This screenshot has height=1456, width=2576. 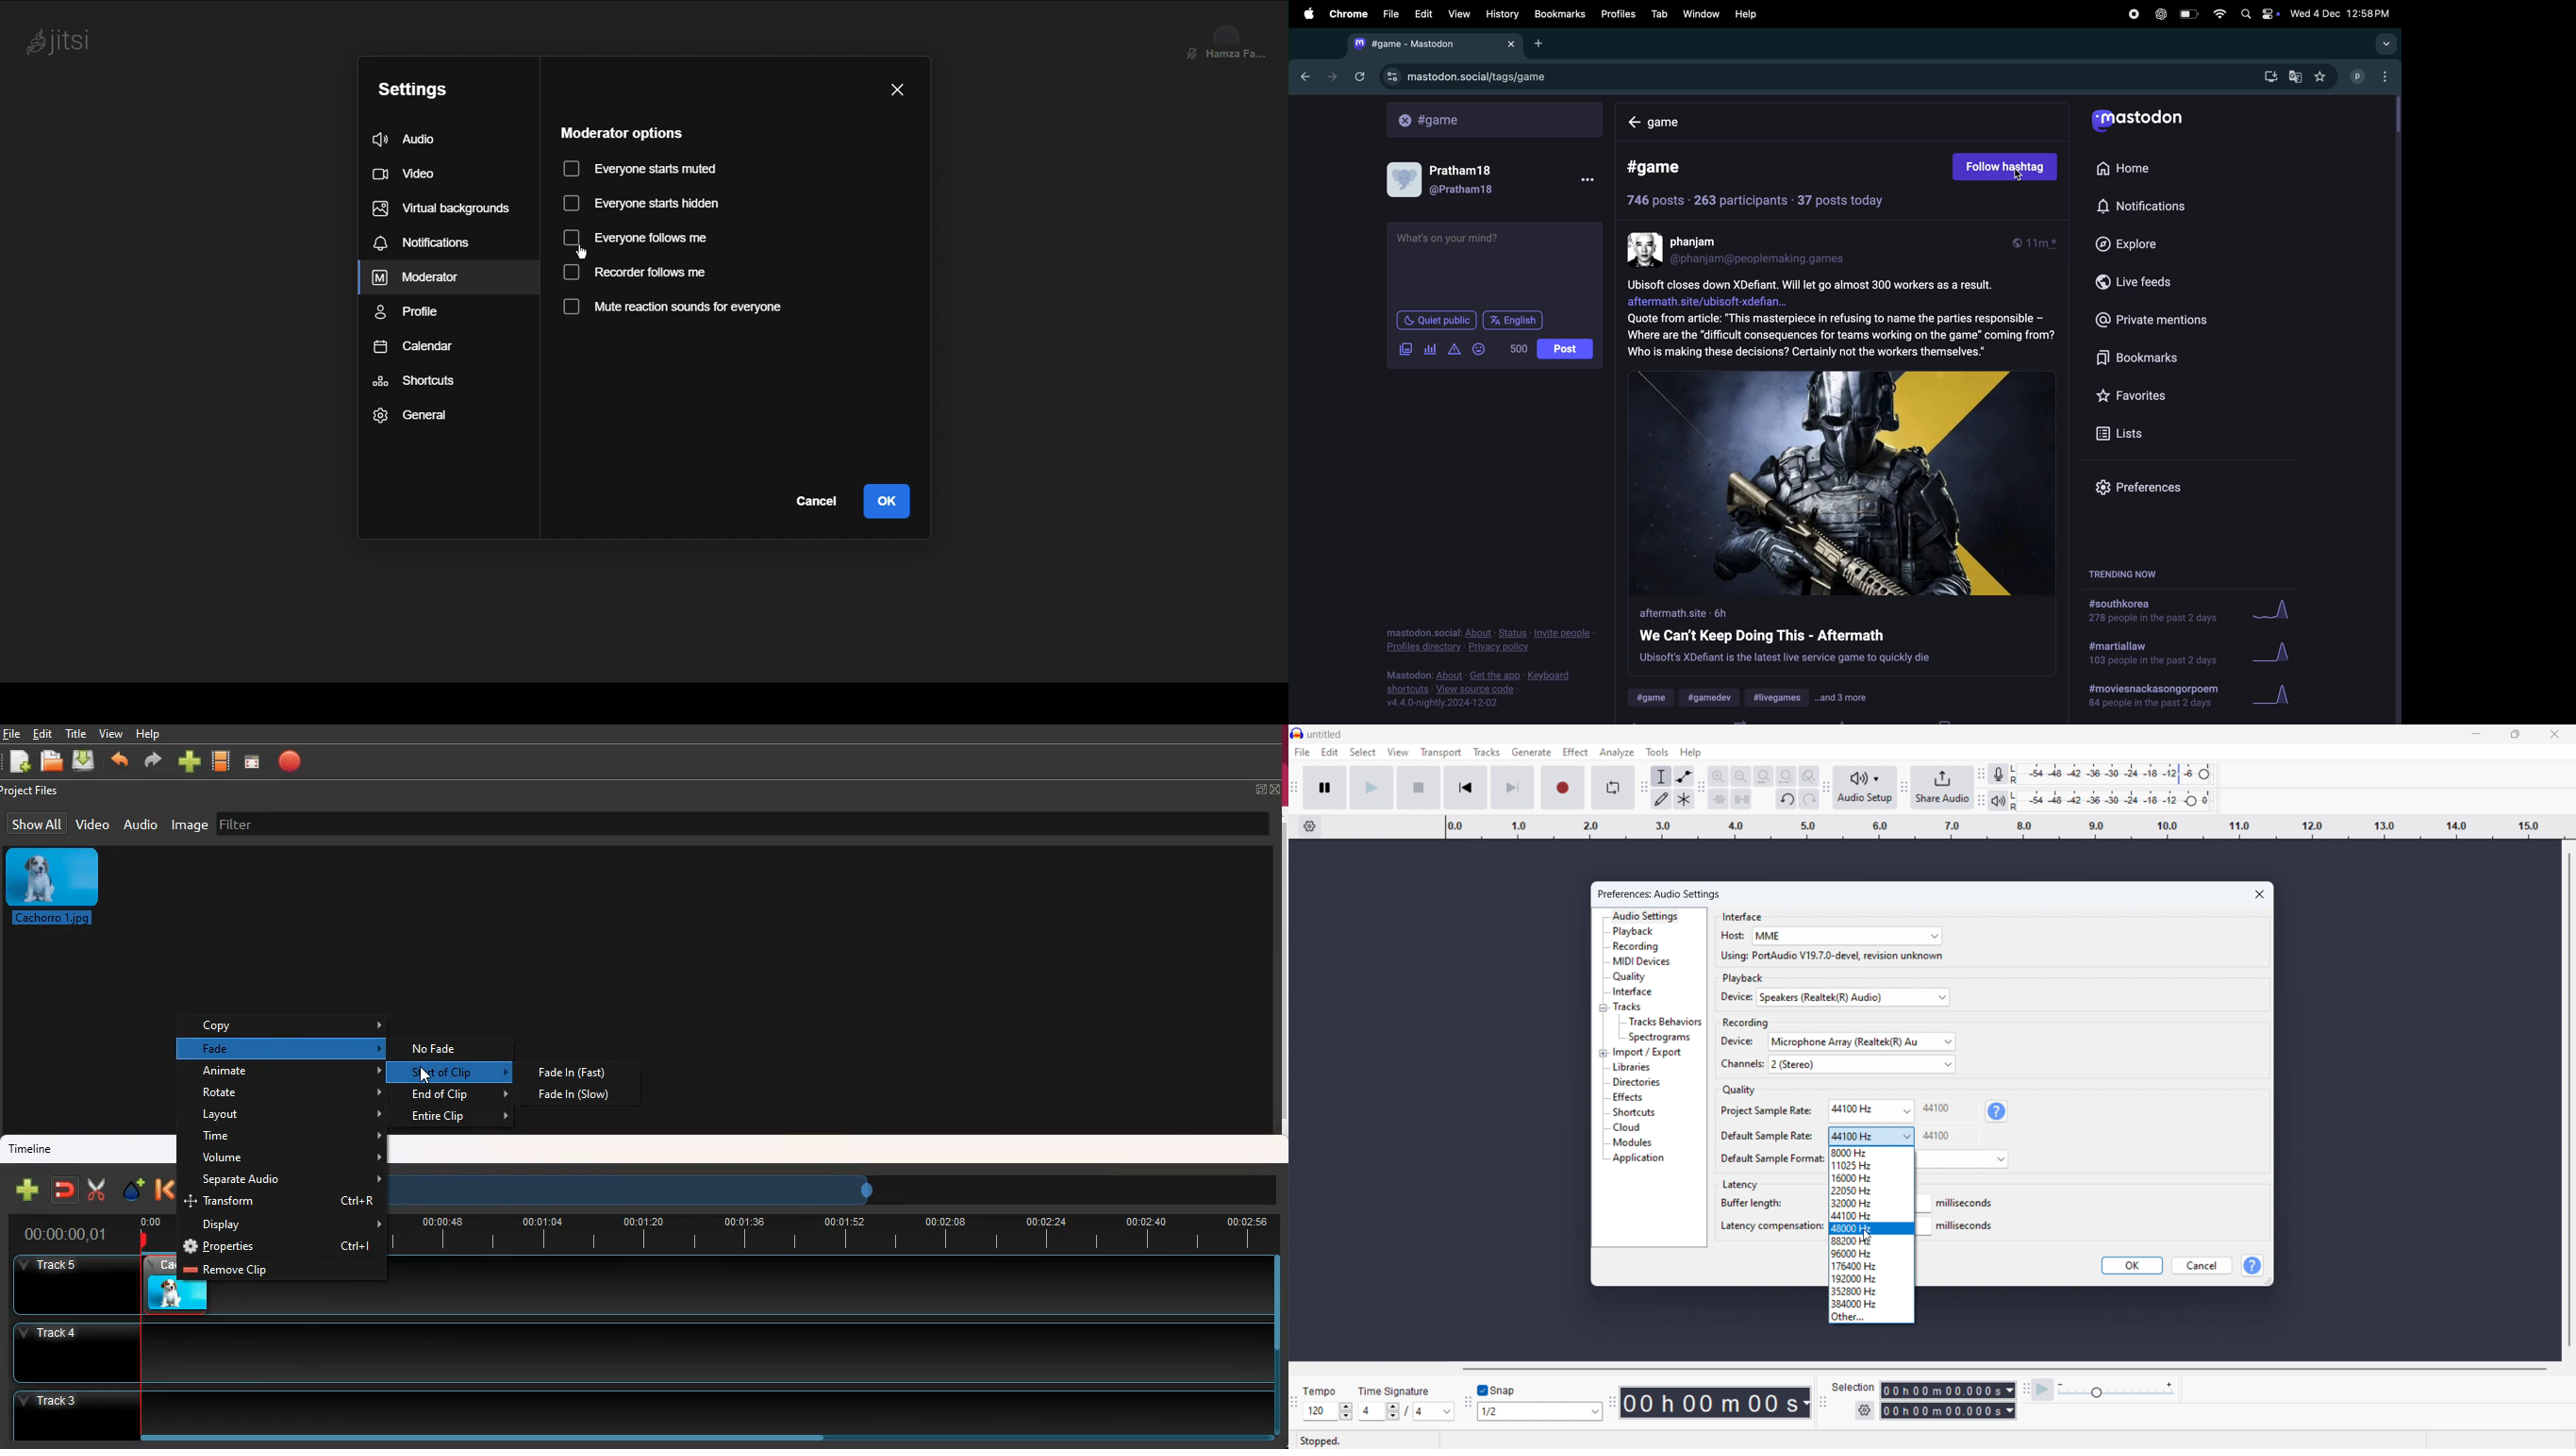 What do you see at coordinates (1637, 1082) in the screenshot?
I see `directories` at bounding box center [1637, 1082].